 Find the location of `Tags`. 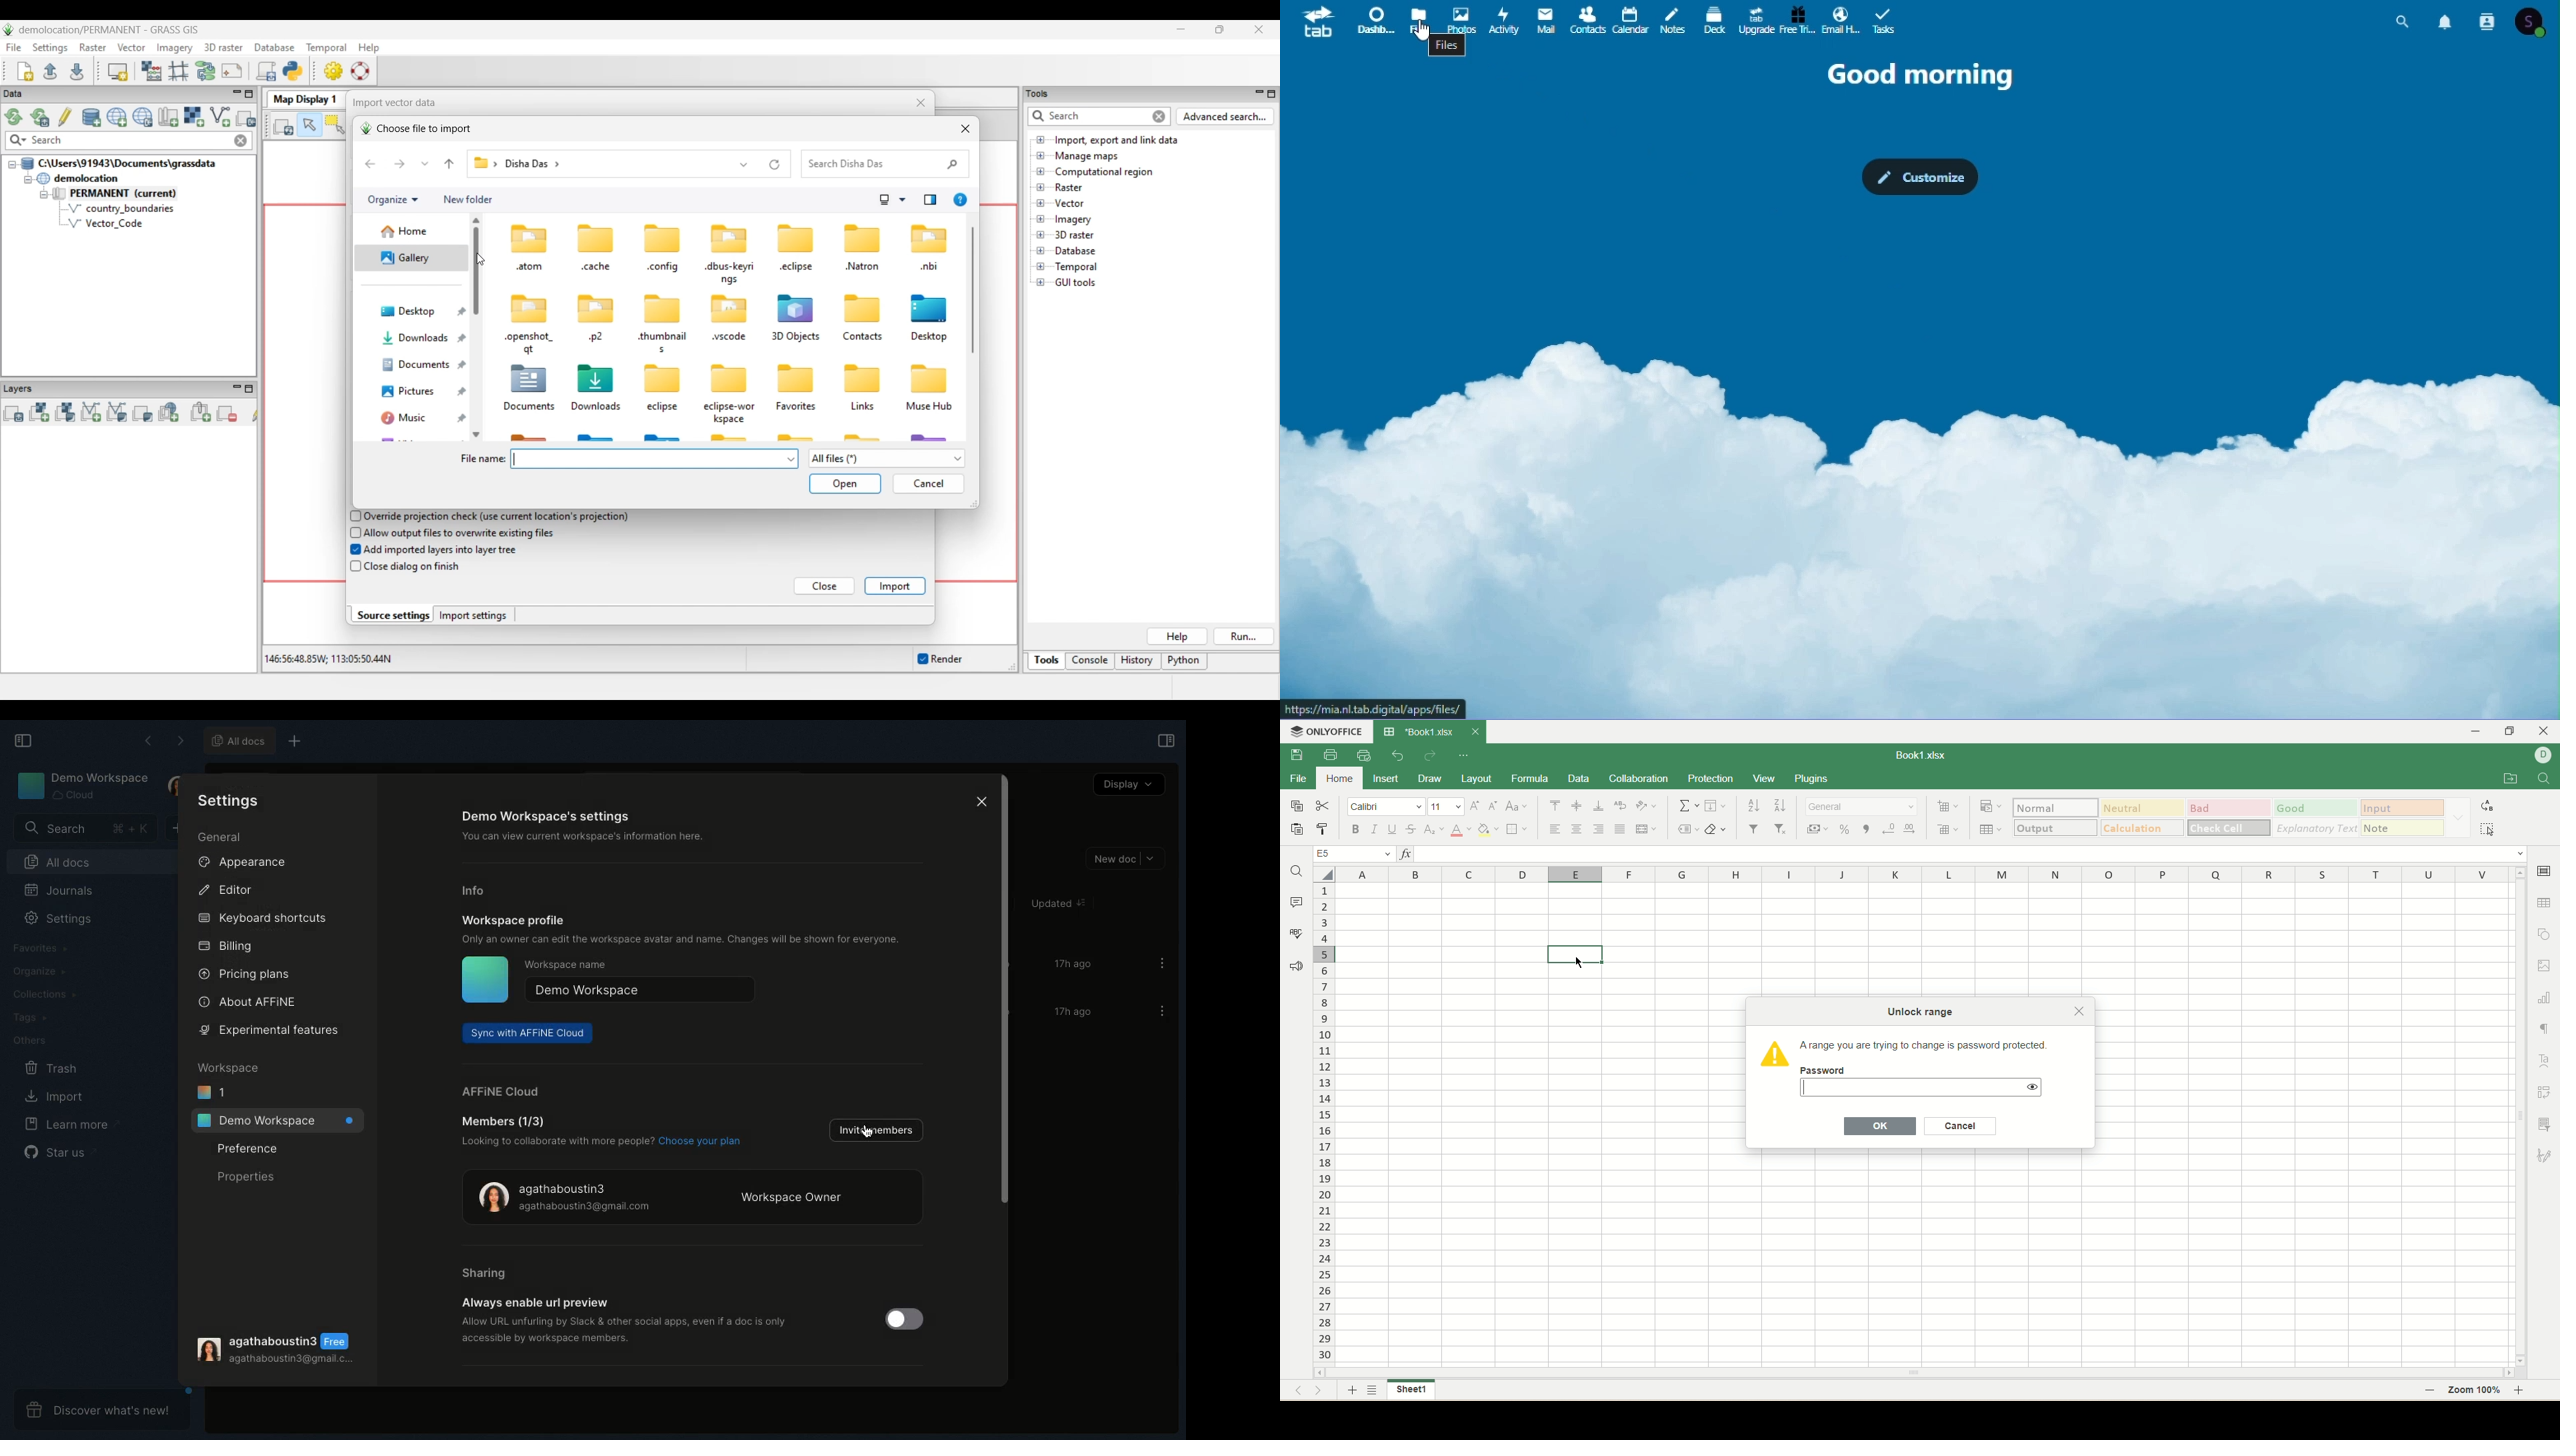

Tags is located at coordinates (26, 1017).